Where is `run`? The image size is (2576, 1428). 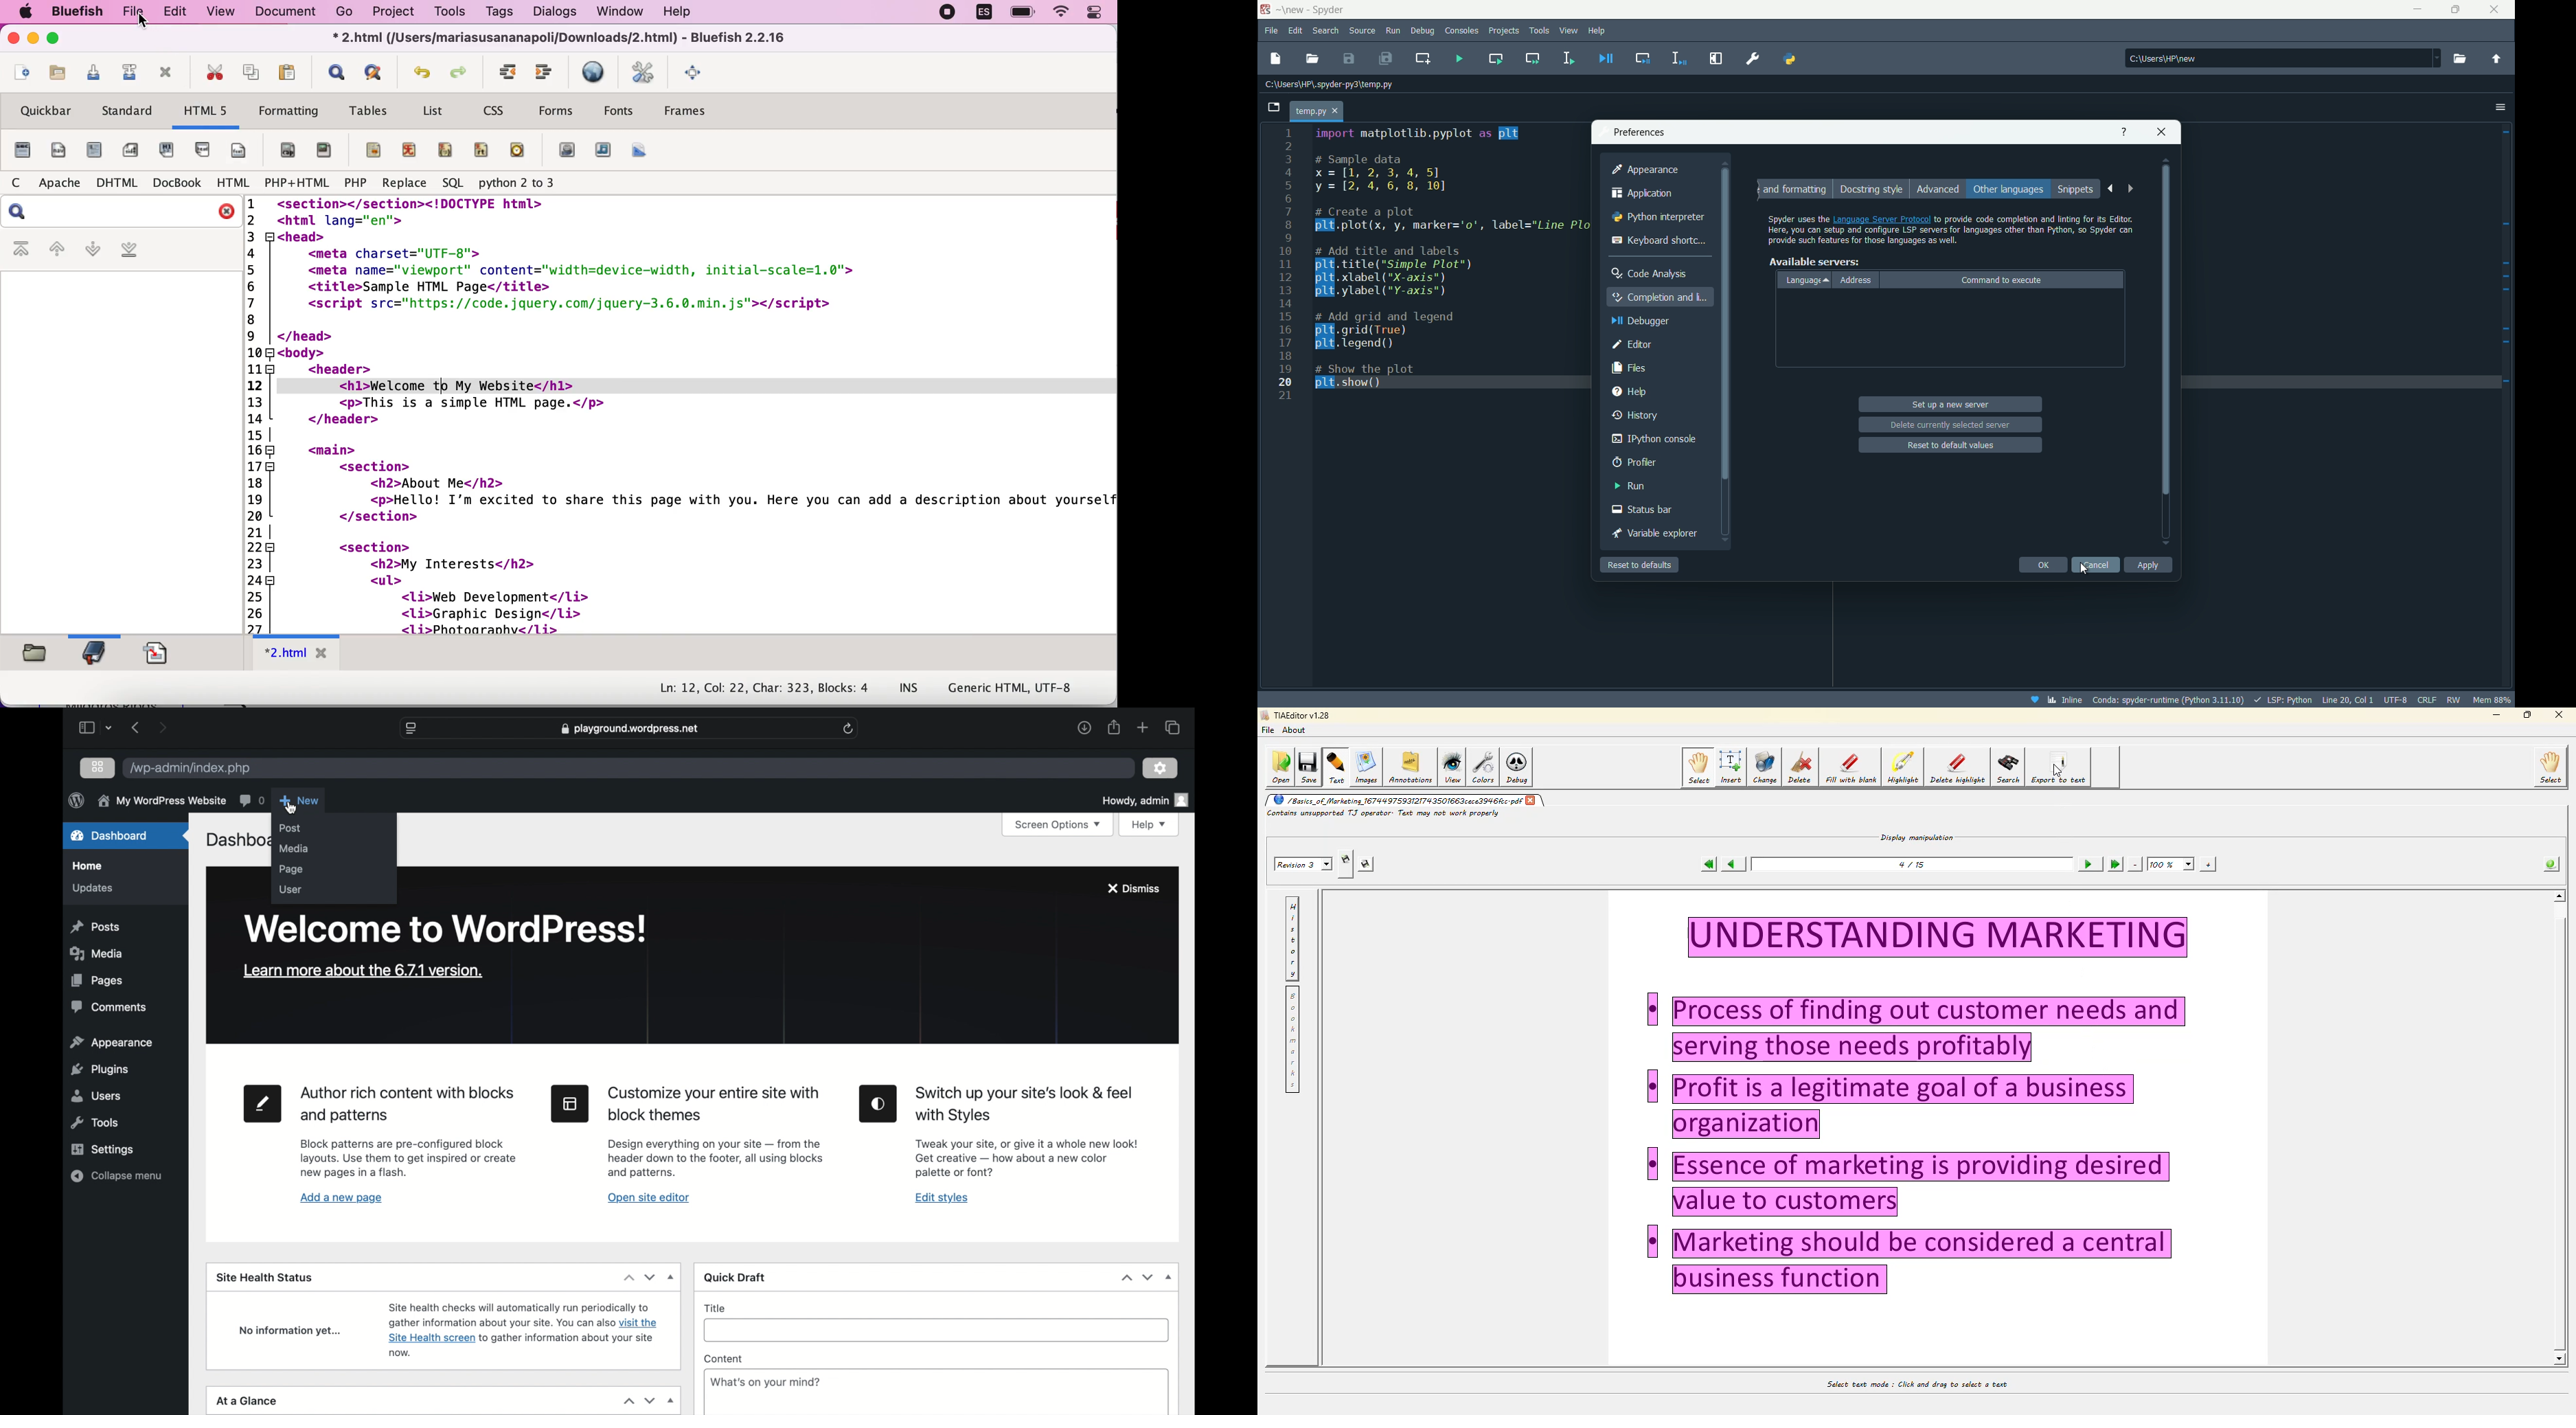 run is located at coordinates (1393, 31).